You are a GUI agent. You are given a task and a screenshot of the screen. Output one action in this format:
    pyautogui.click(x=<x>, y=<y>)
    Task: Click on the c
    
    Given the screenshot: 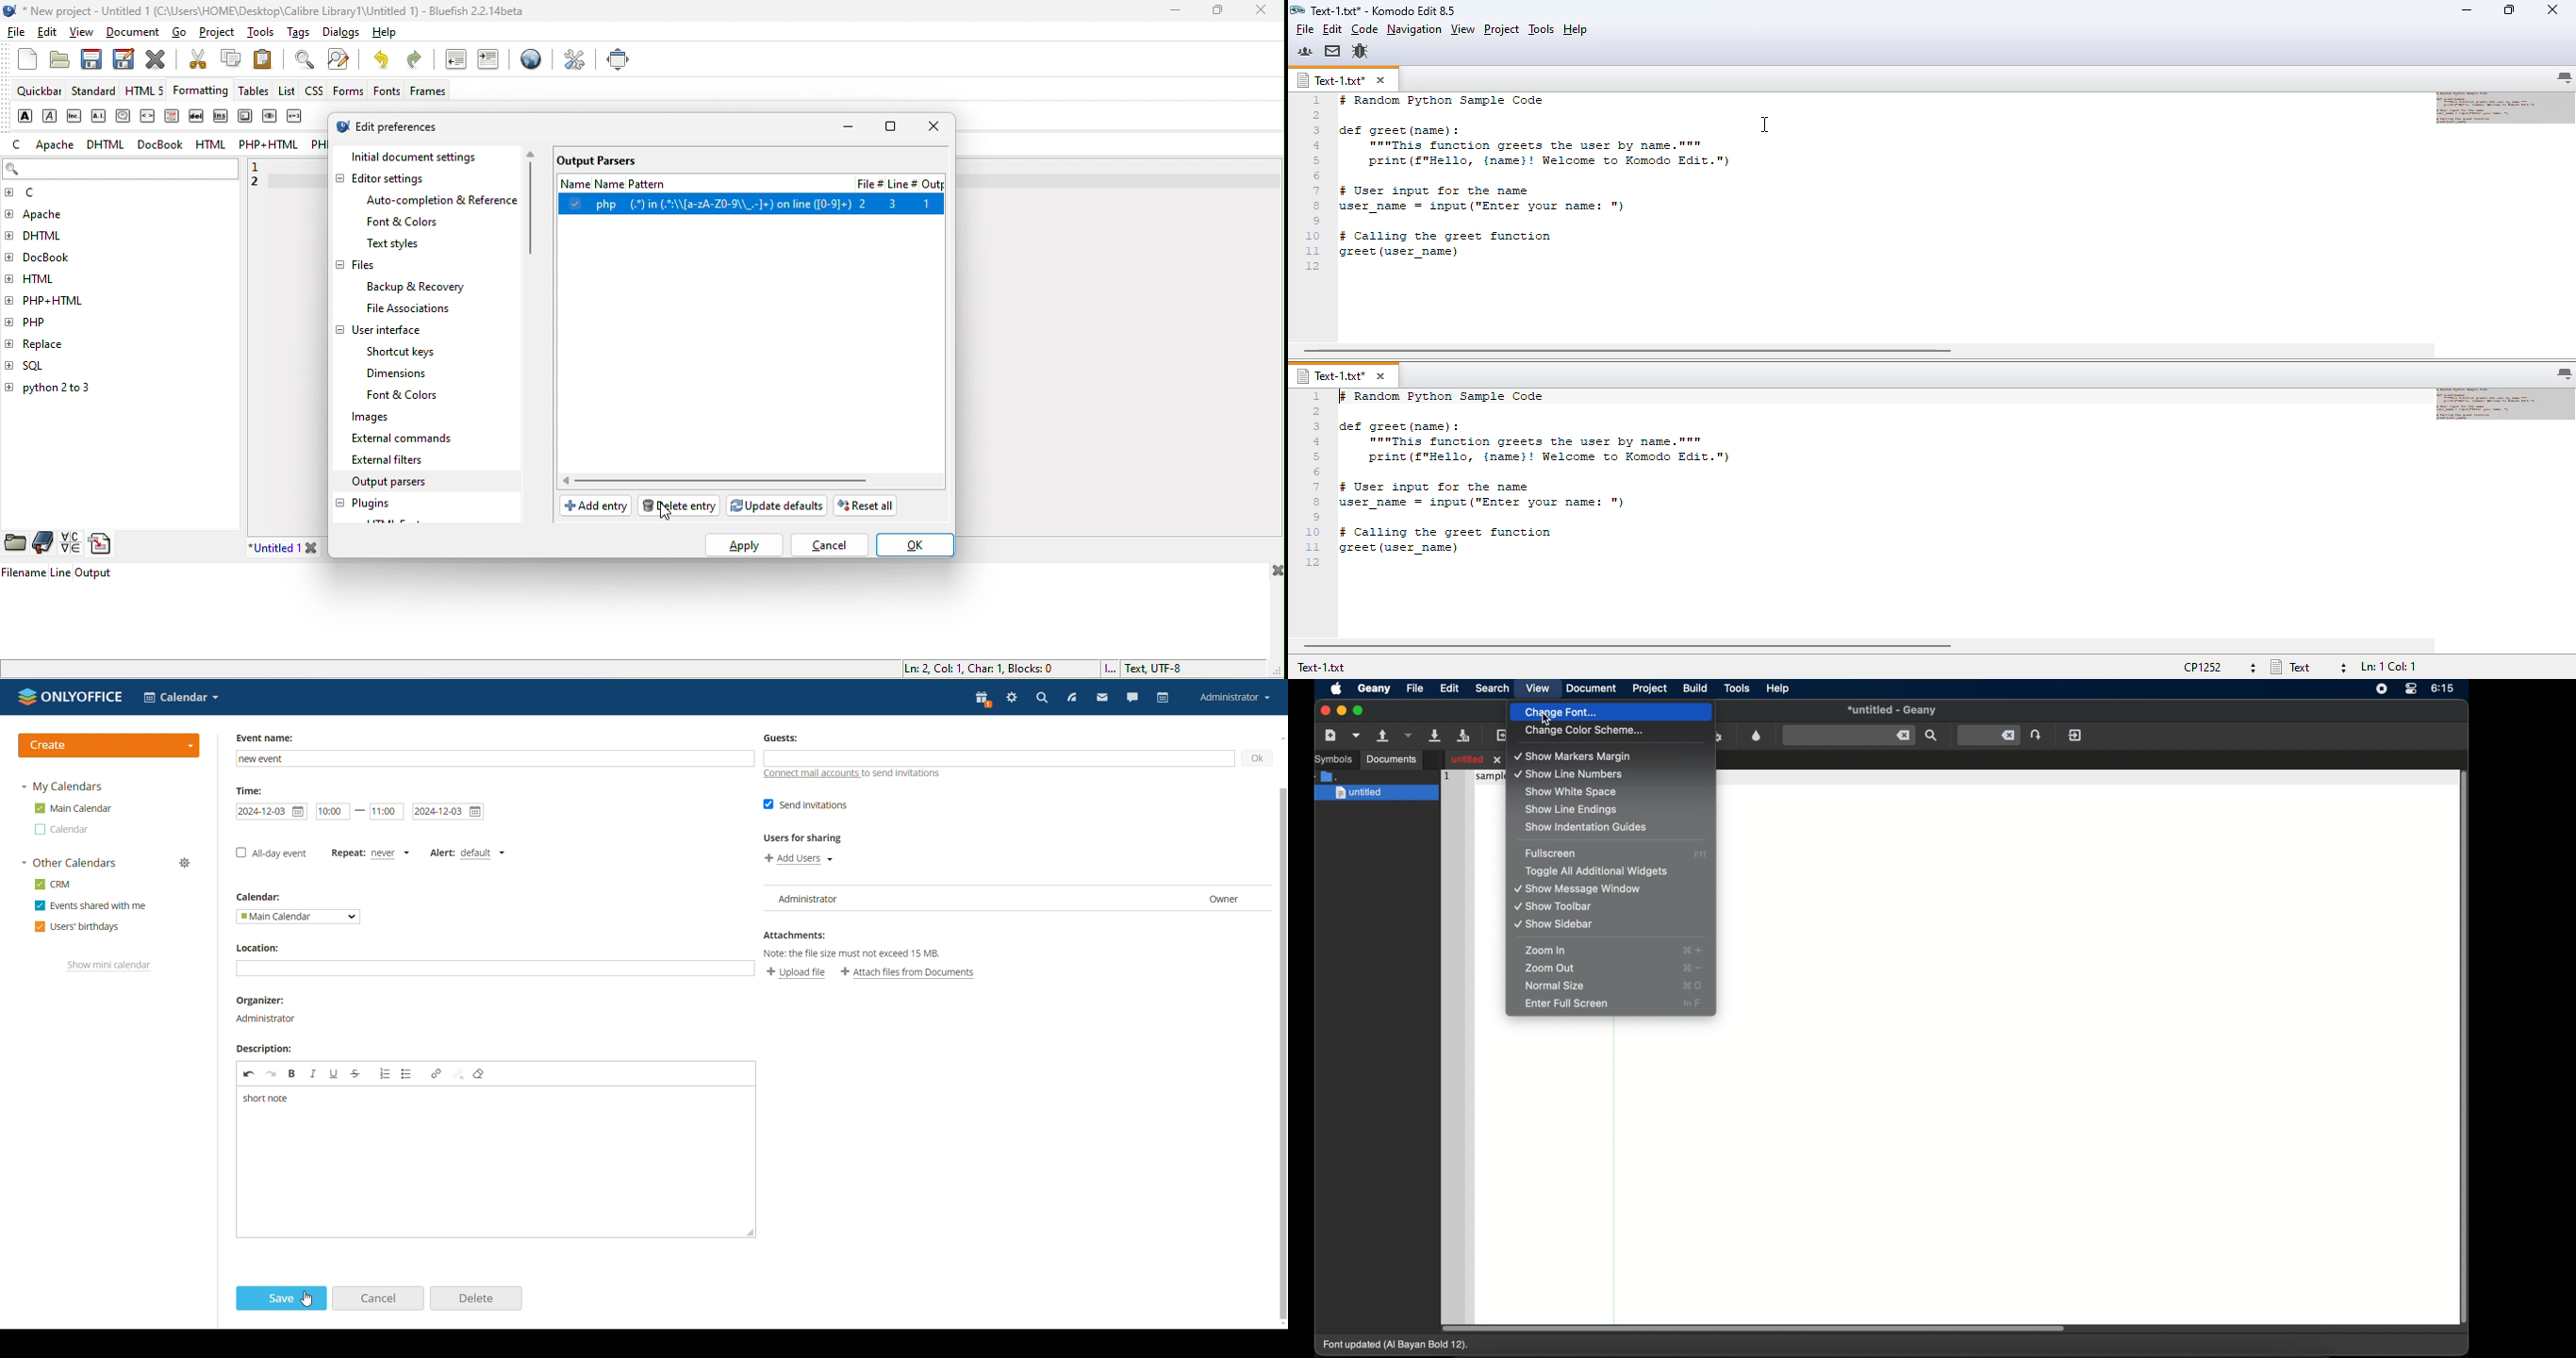 What is the action you would take?
    pyautogui.click(x=18, y=145)
    